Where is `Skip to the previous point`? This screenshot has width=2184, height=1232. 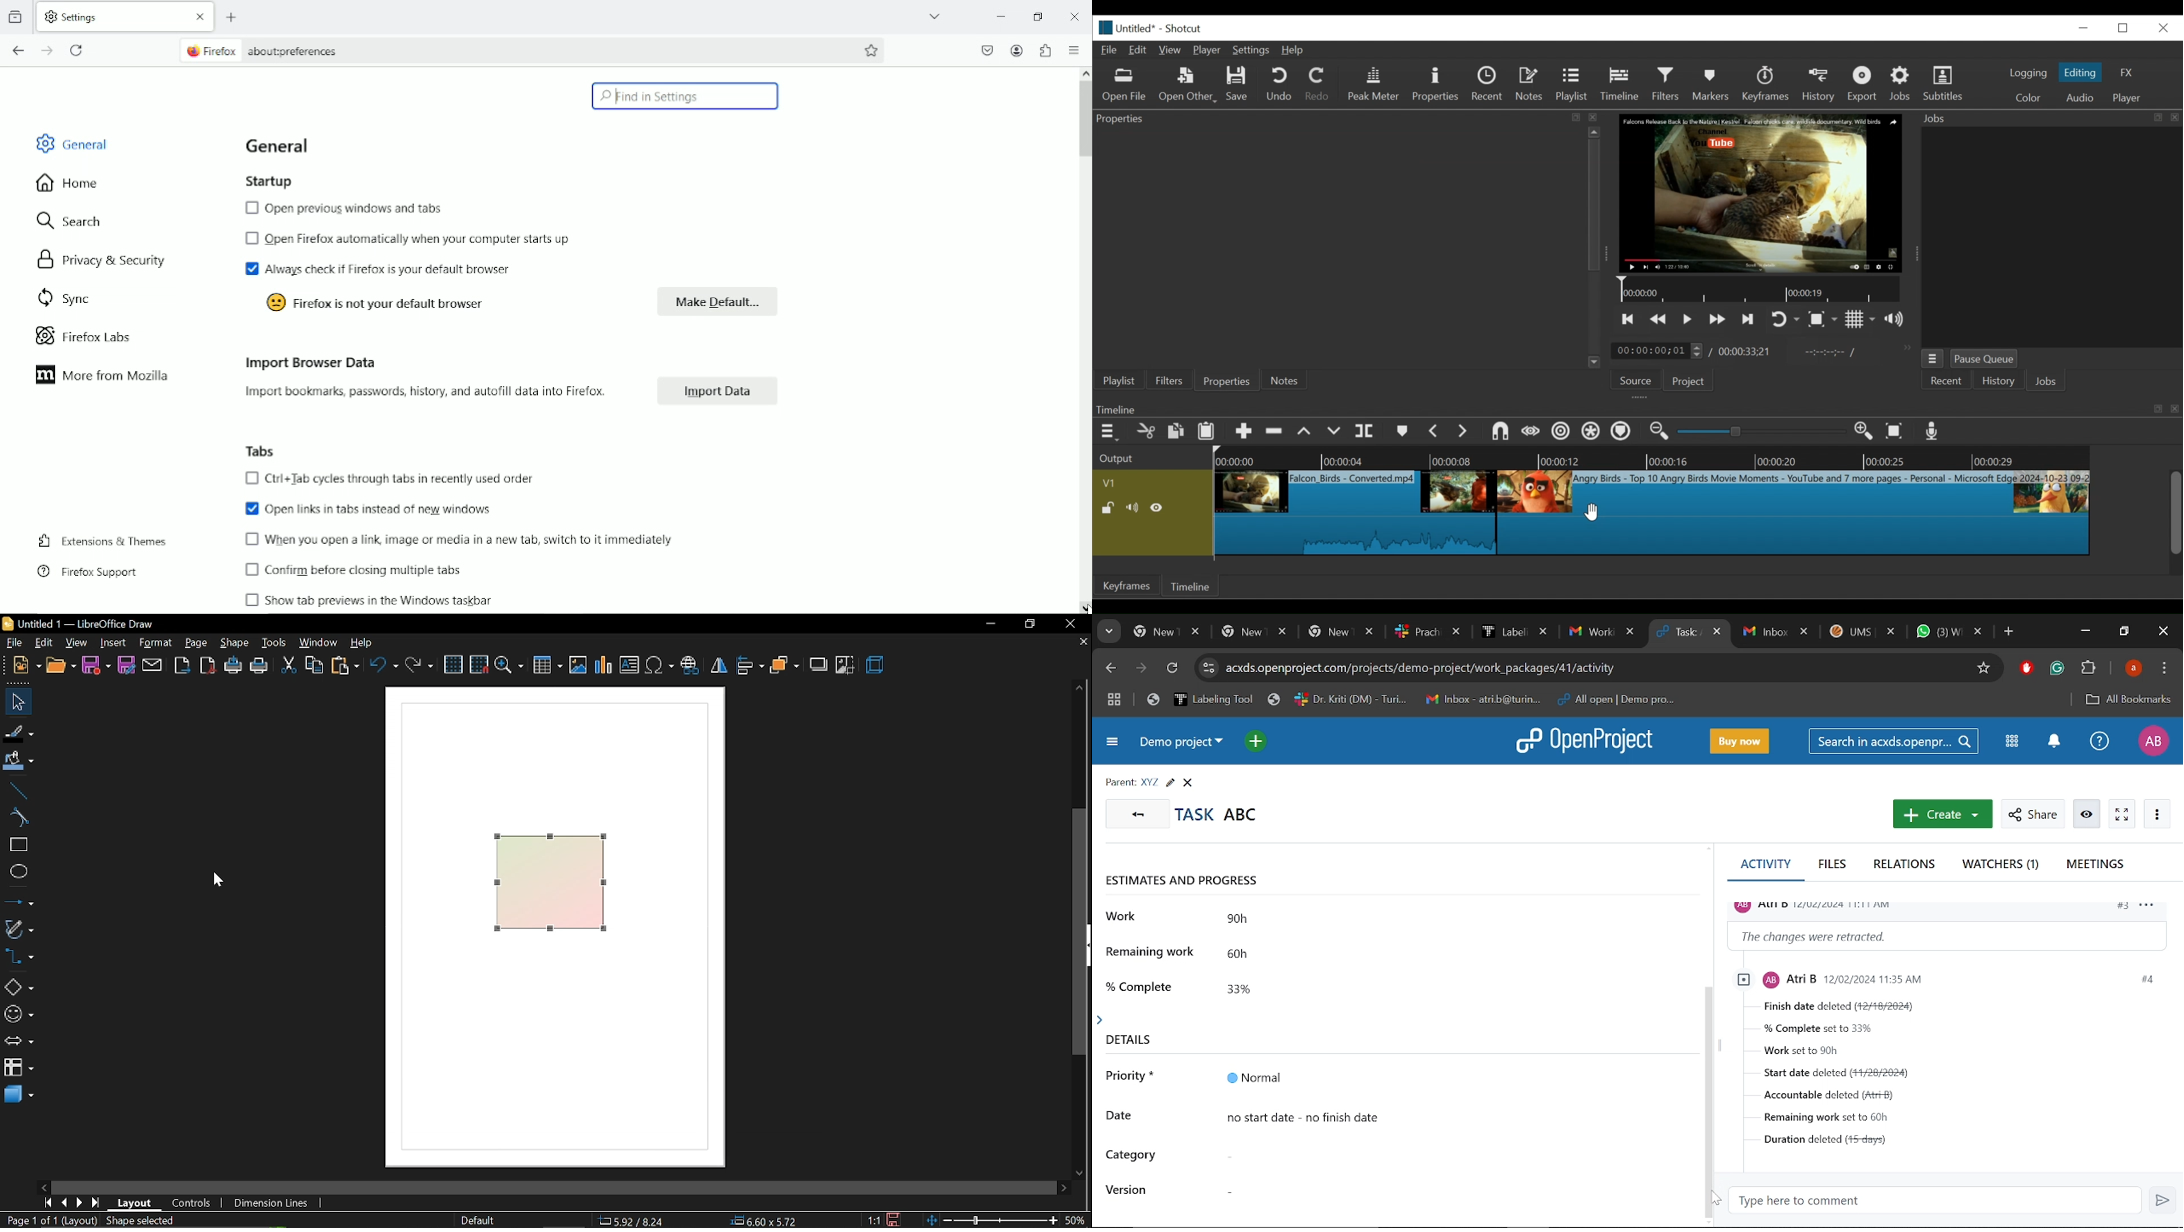
Skip to the previous point is located at coordinates (1627, 320).